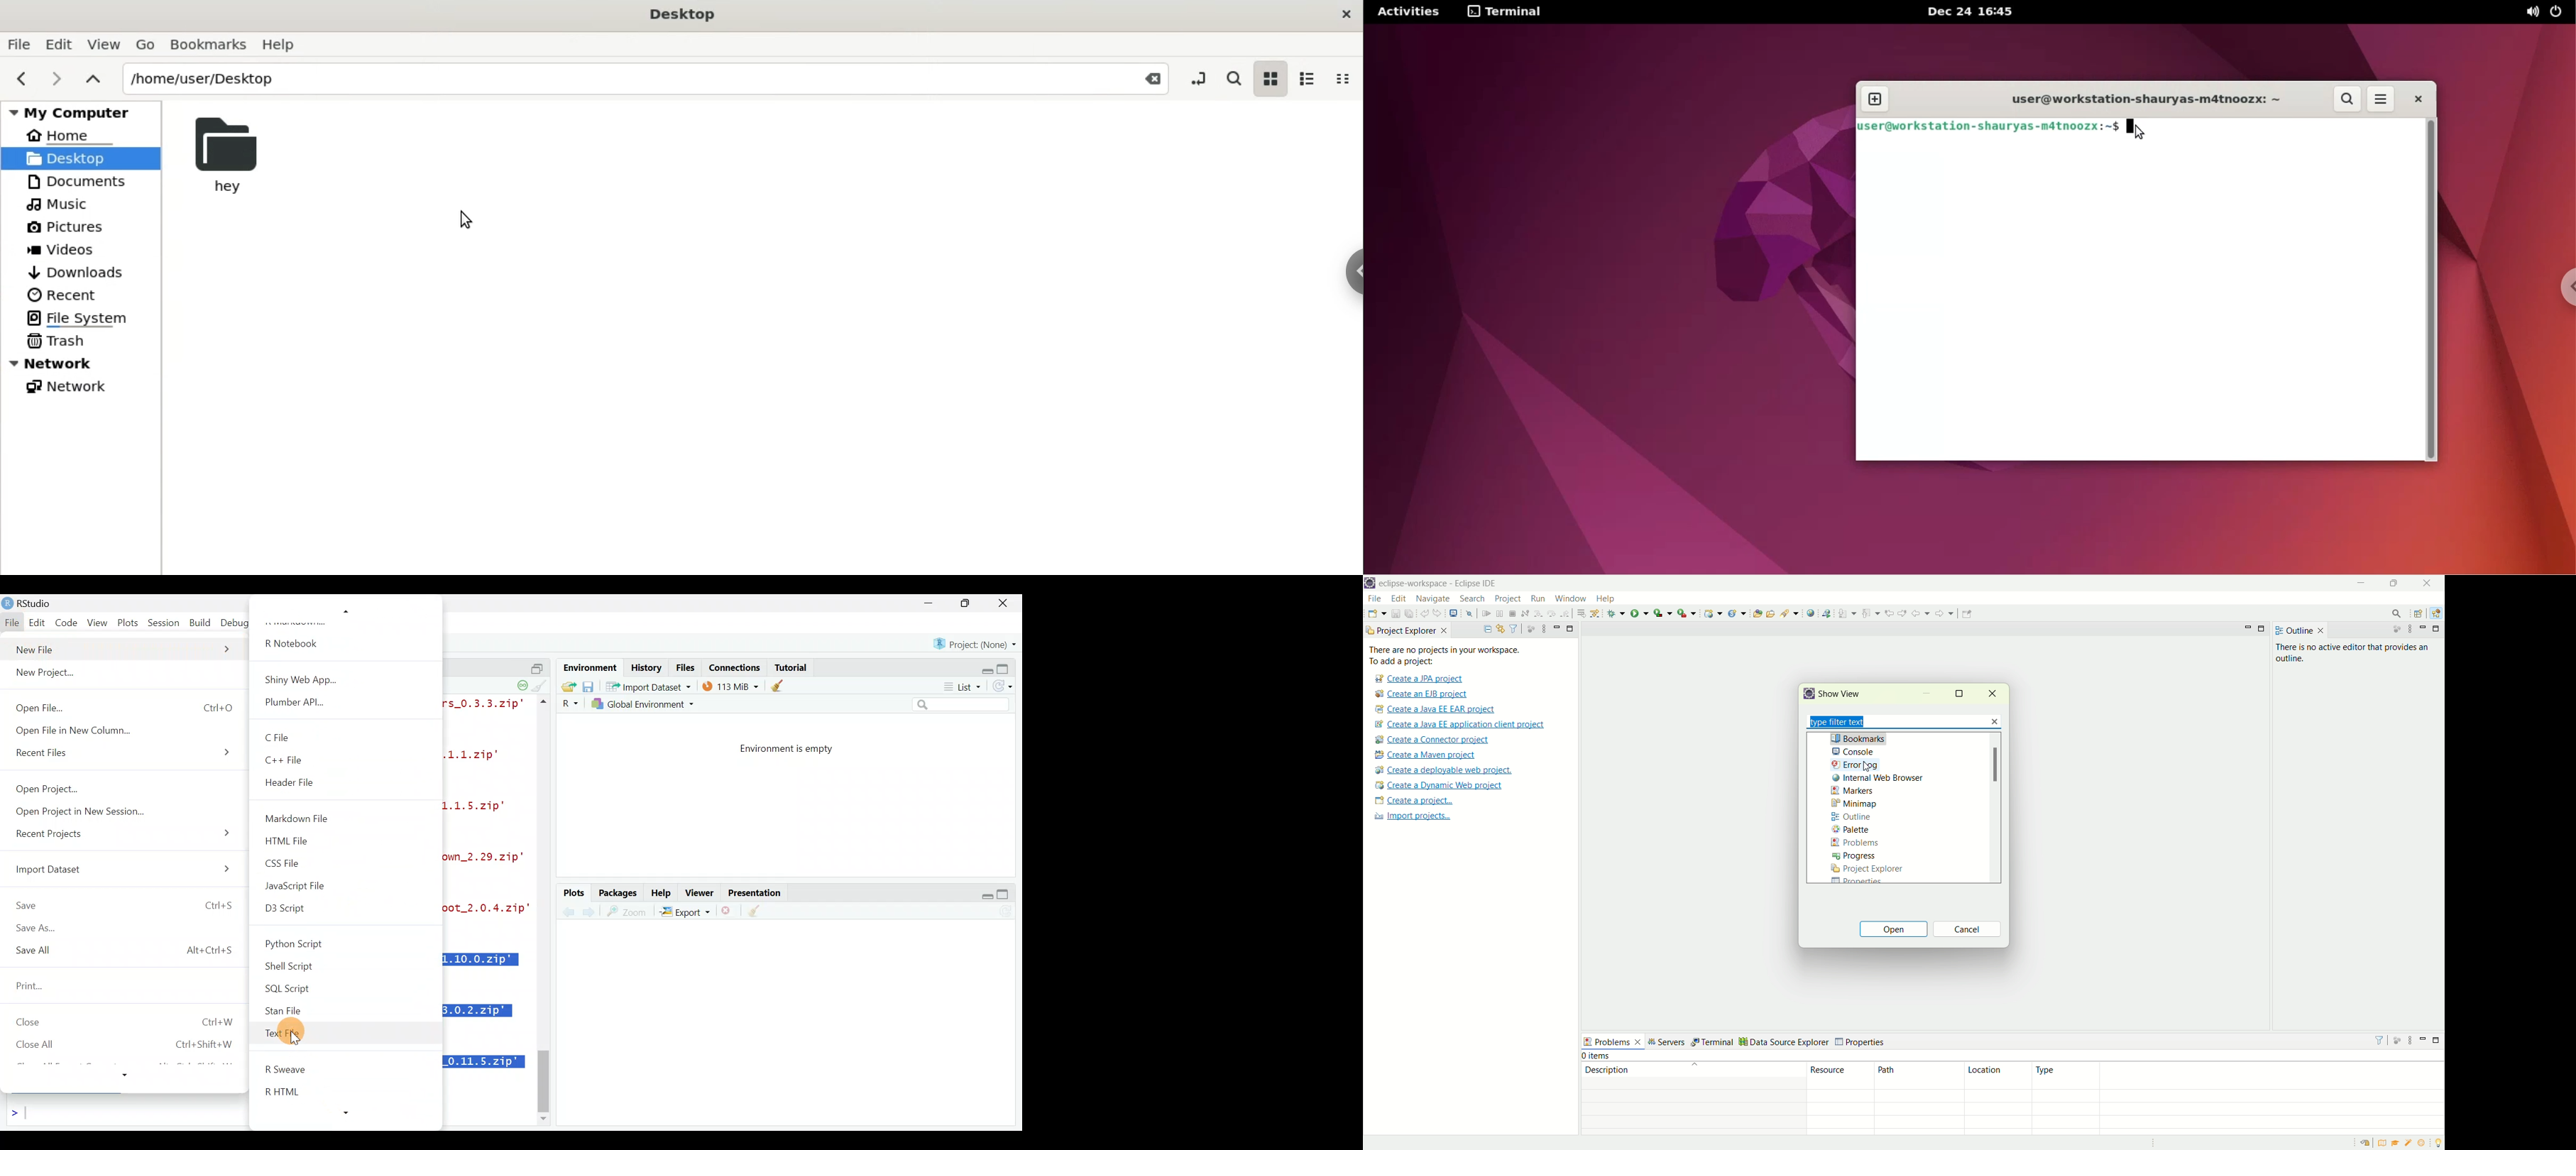 This screenshot has height=1176, width=2576. I want to click on Line cursor, so click(19, 1115).